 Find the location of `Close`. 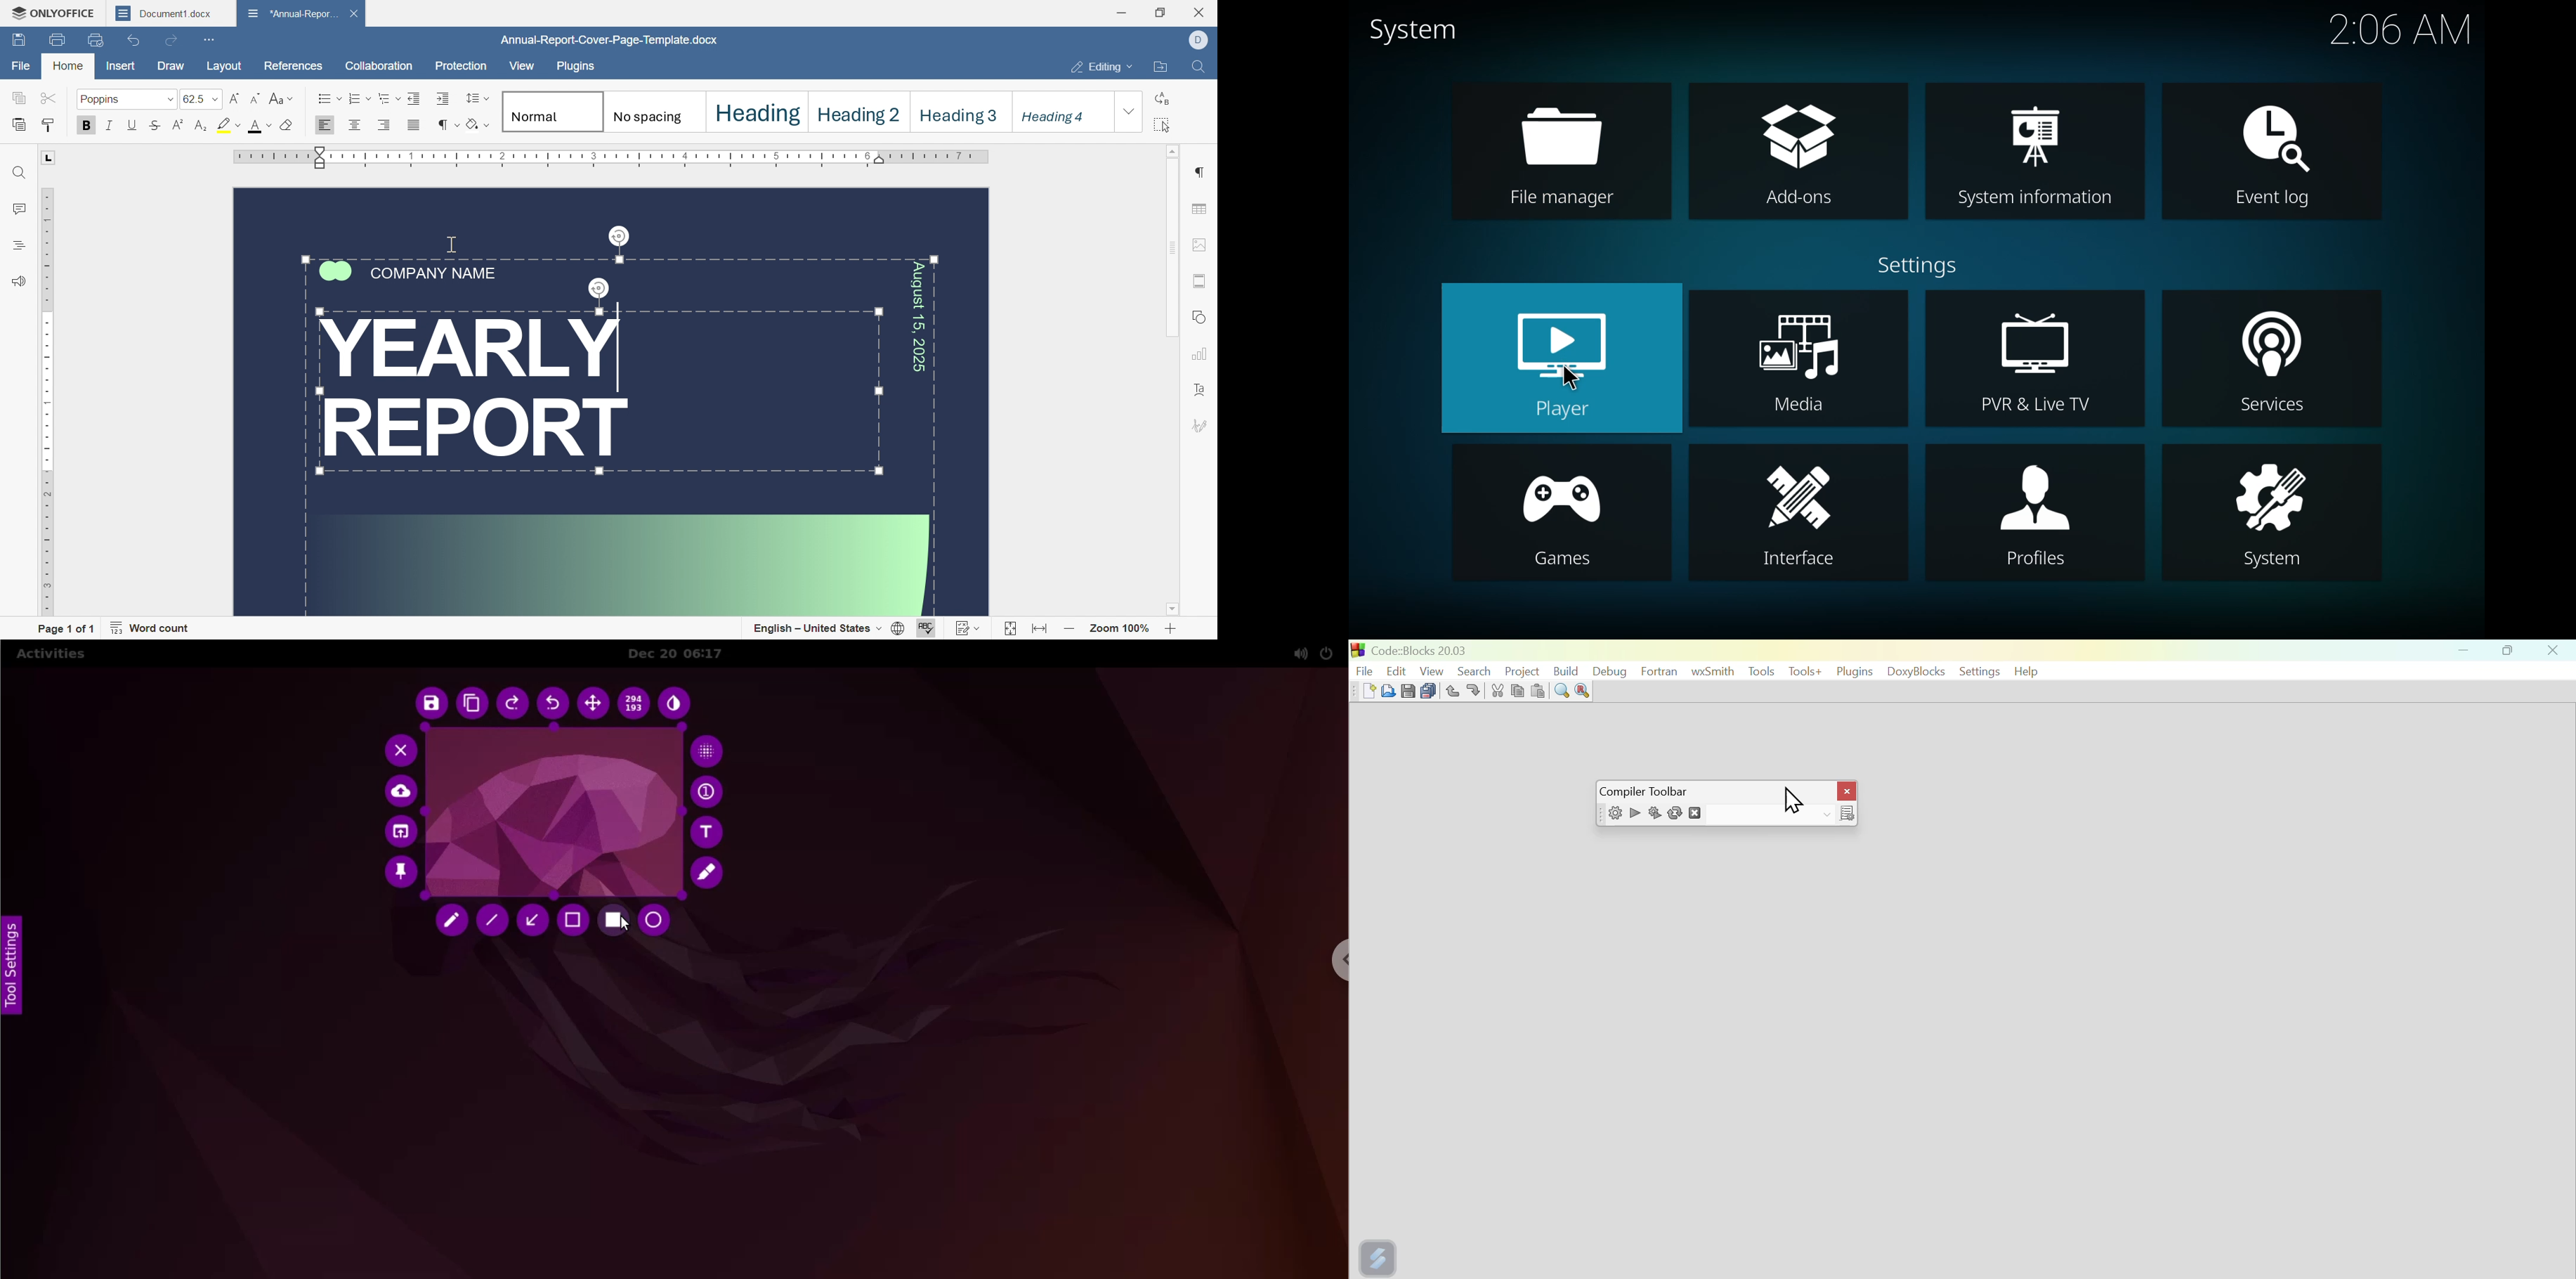

Close is located at coordinates (2554, 651).